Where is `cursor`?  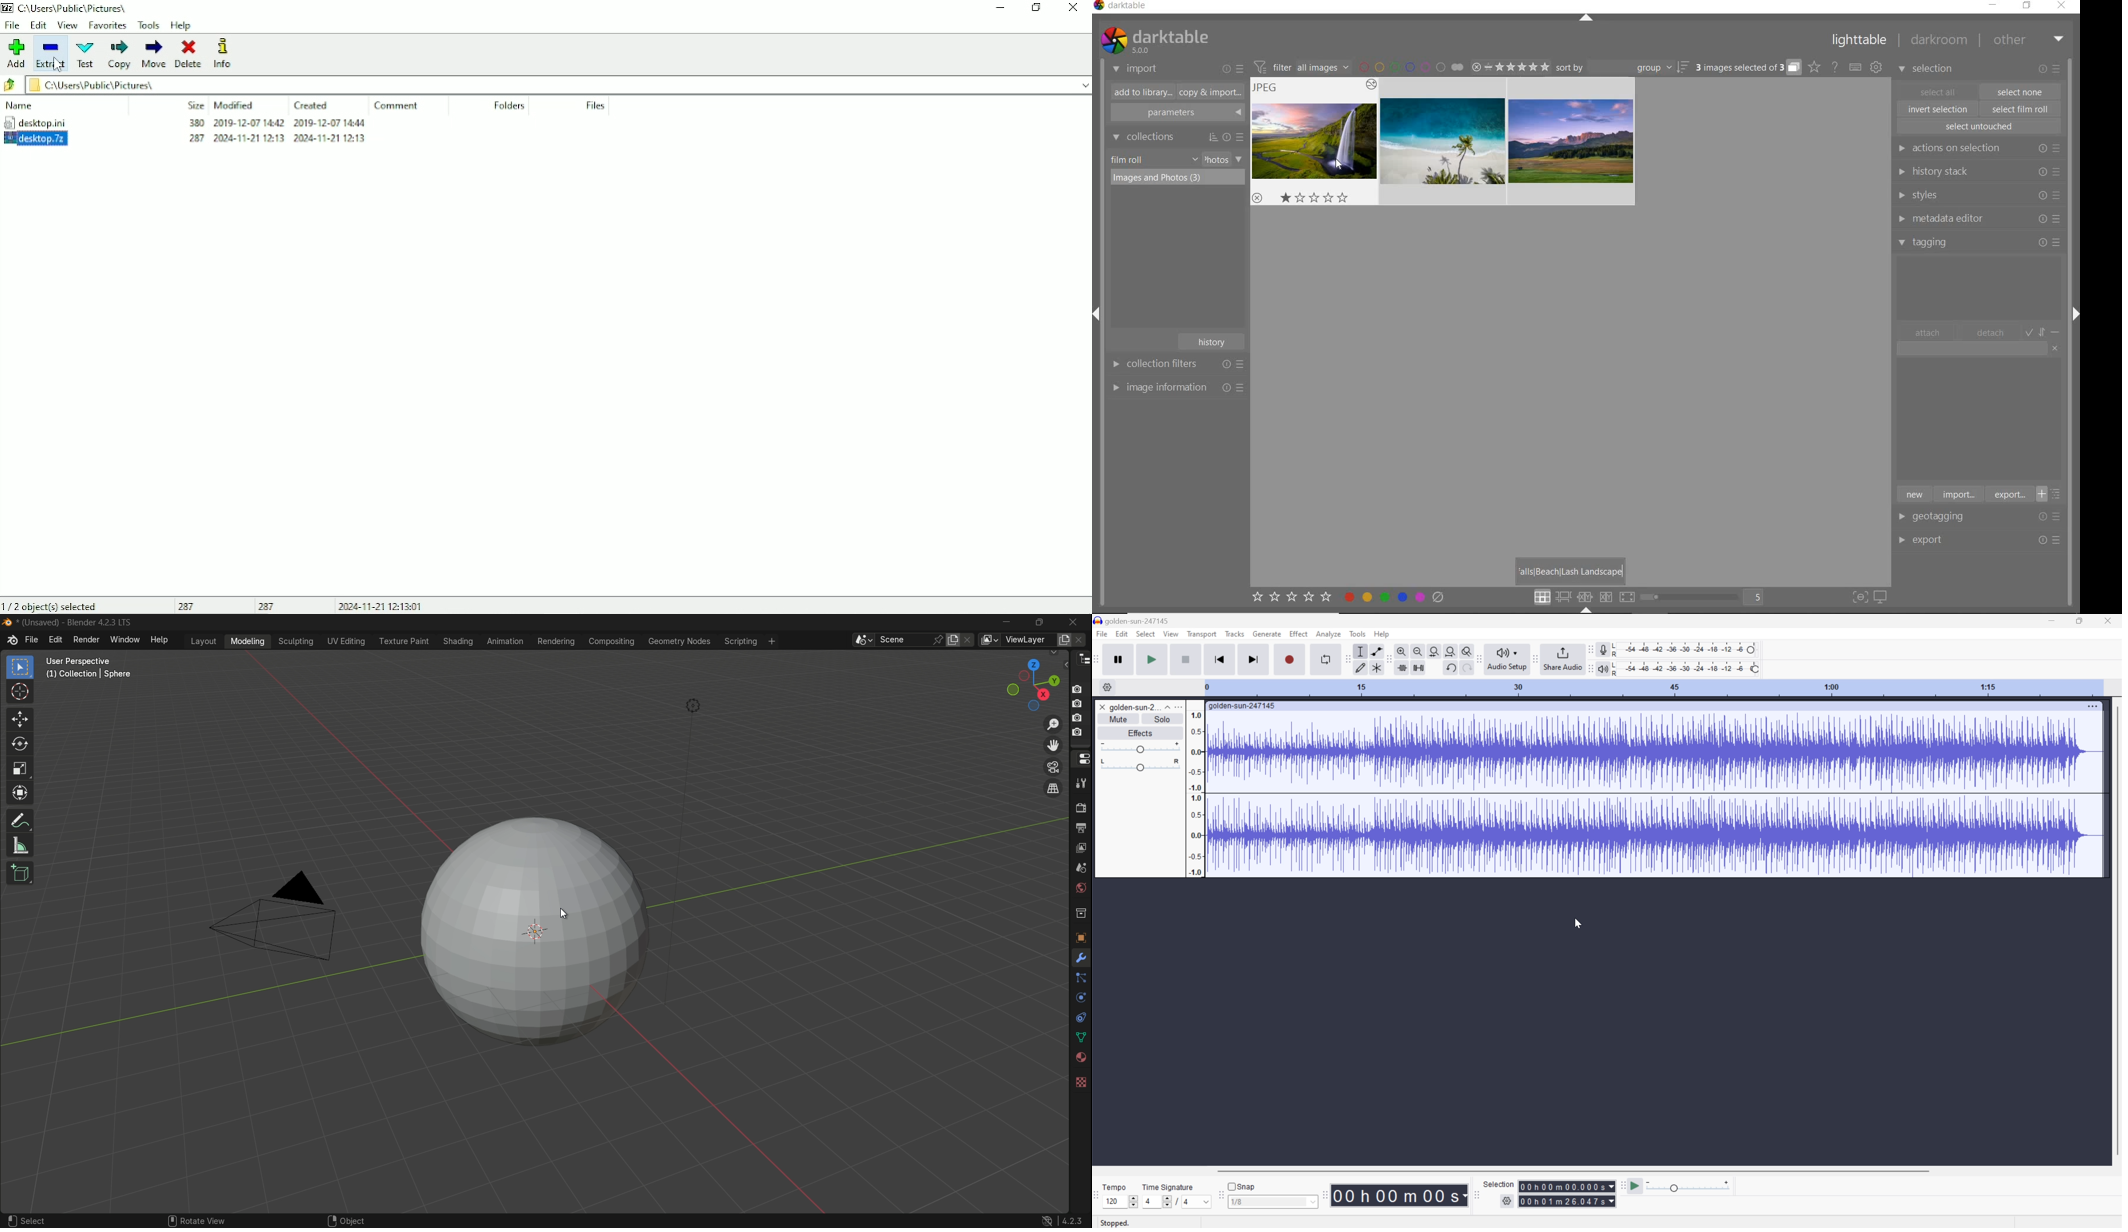 cursor is located at coordinates (1336, 166).